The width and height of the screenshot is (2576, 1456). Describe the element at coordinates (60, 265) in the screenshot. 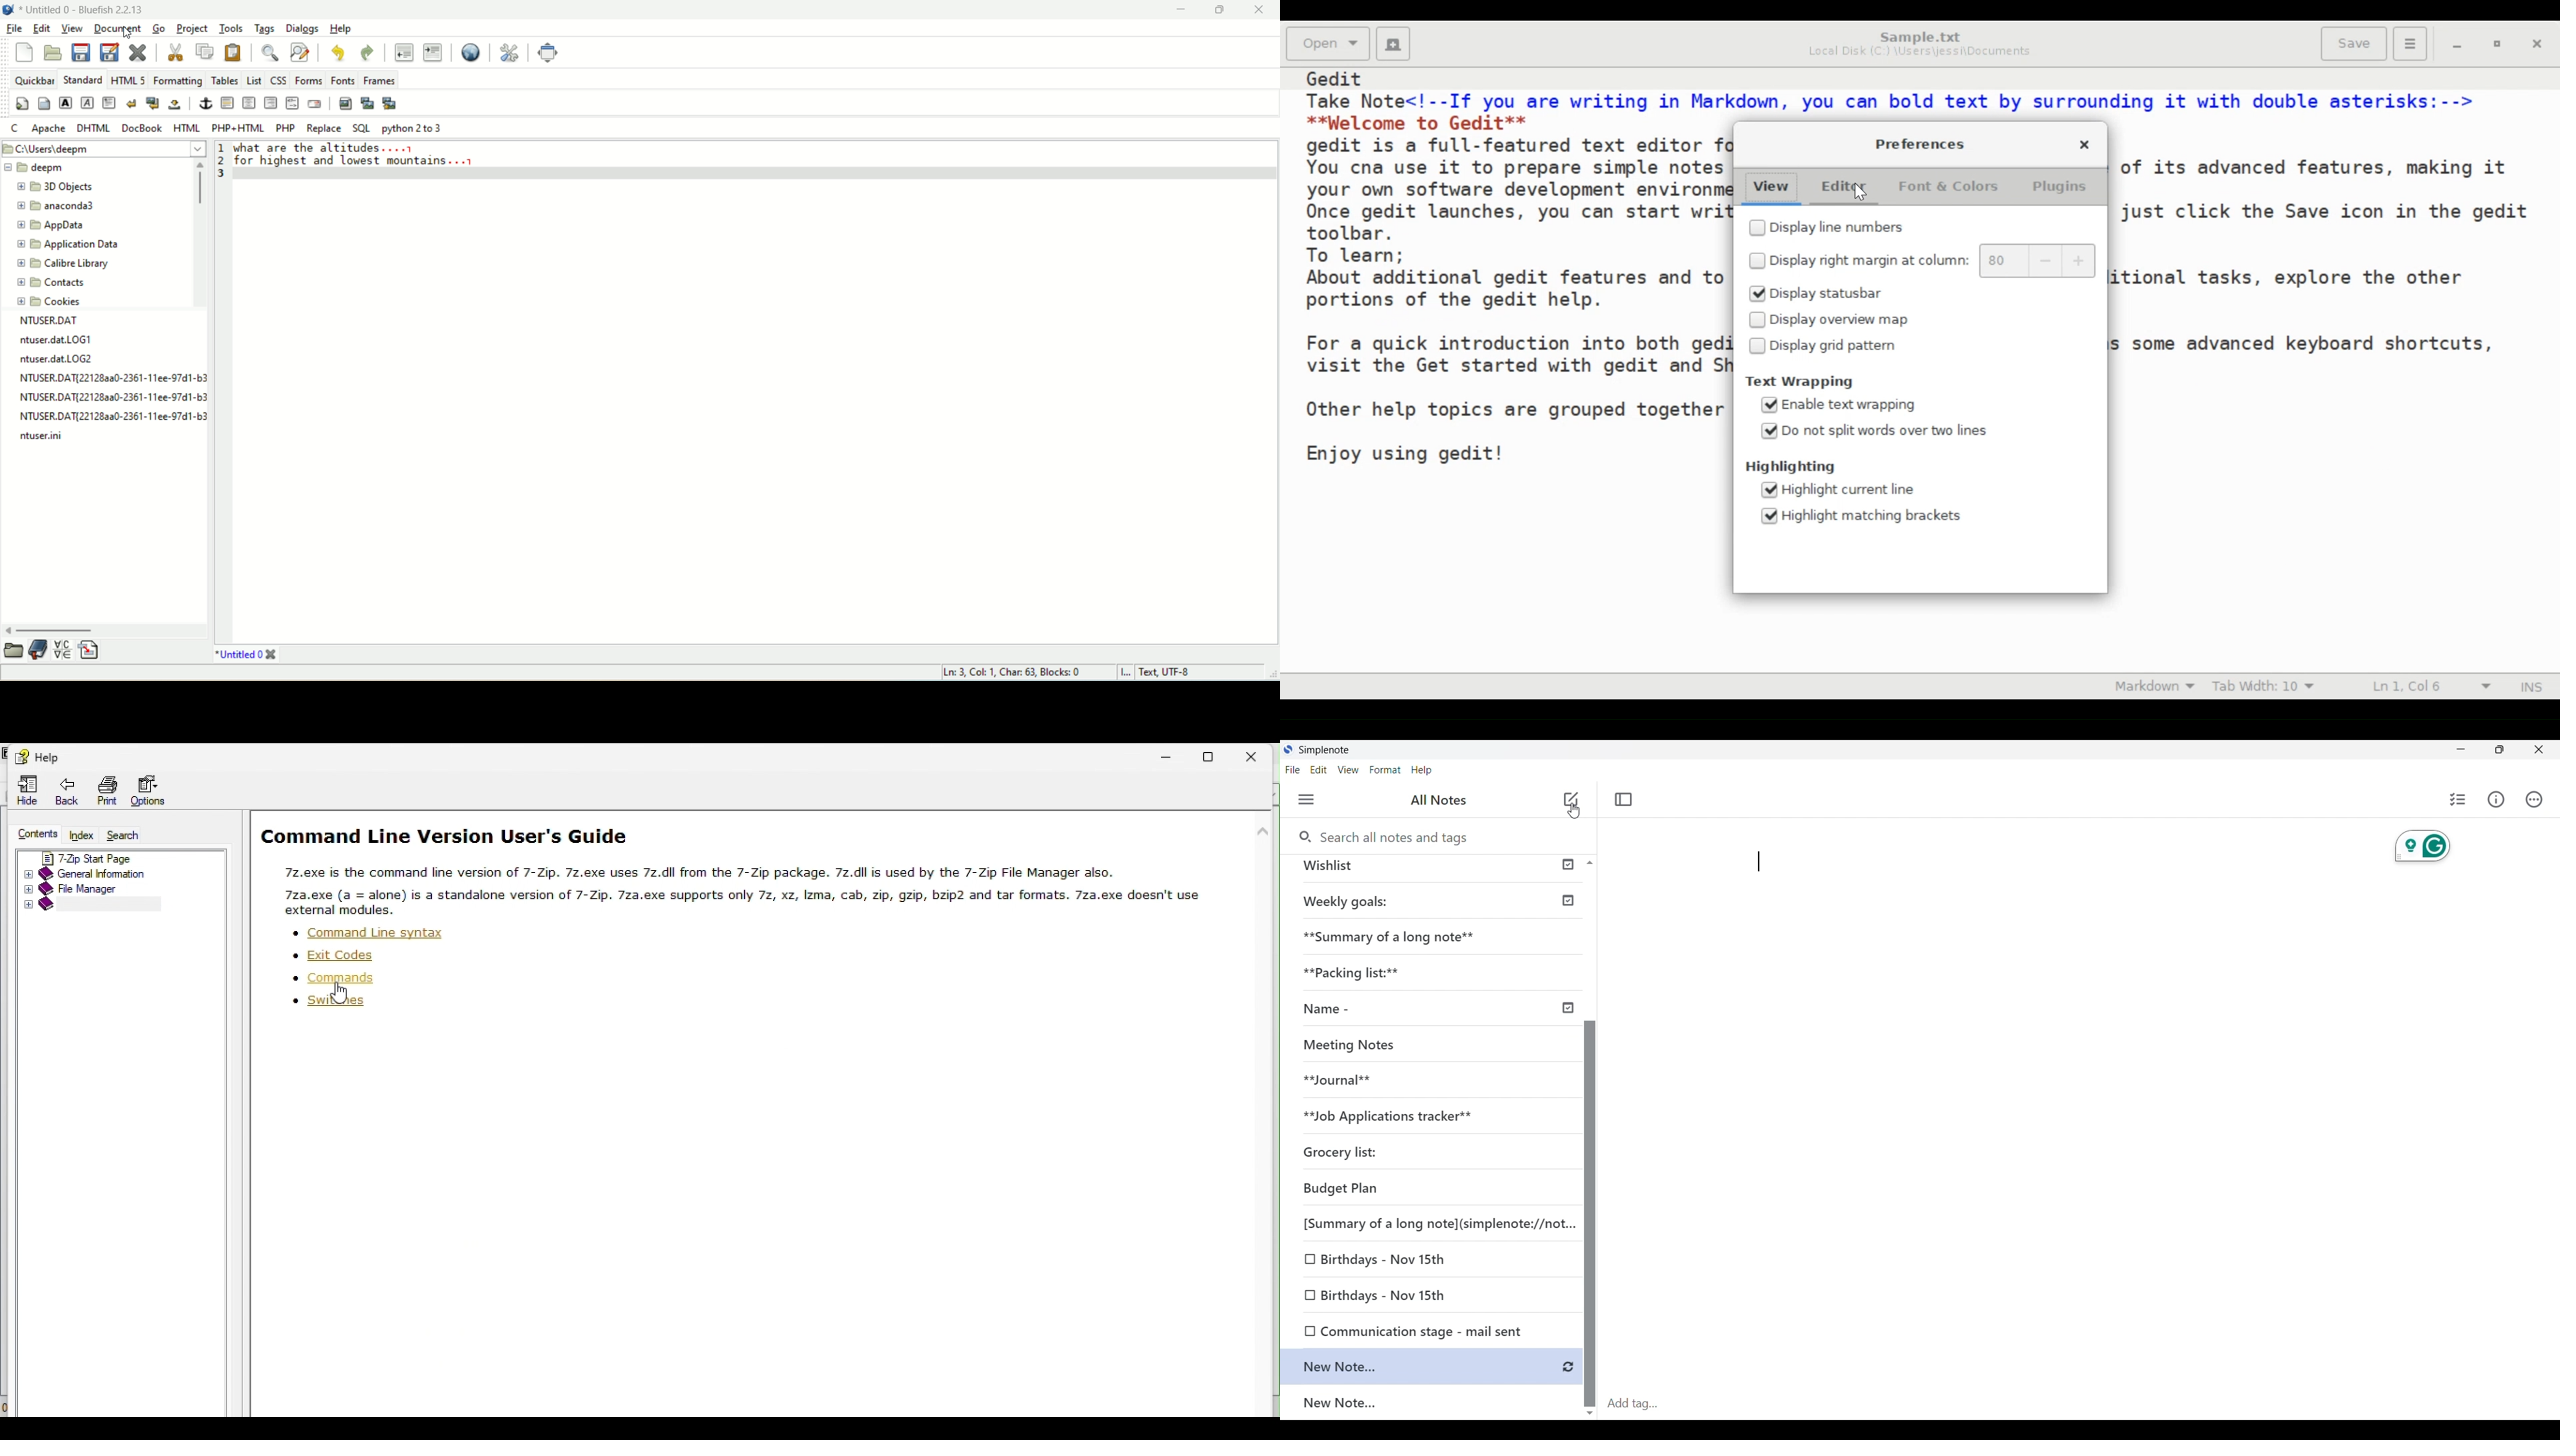

I see `calibre Library` at that location.